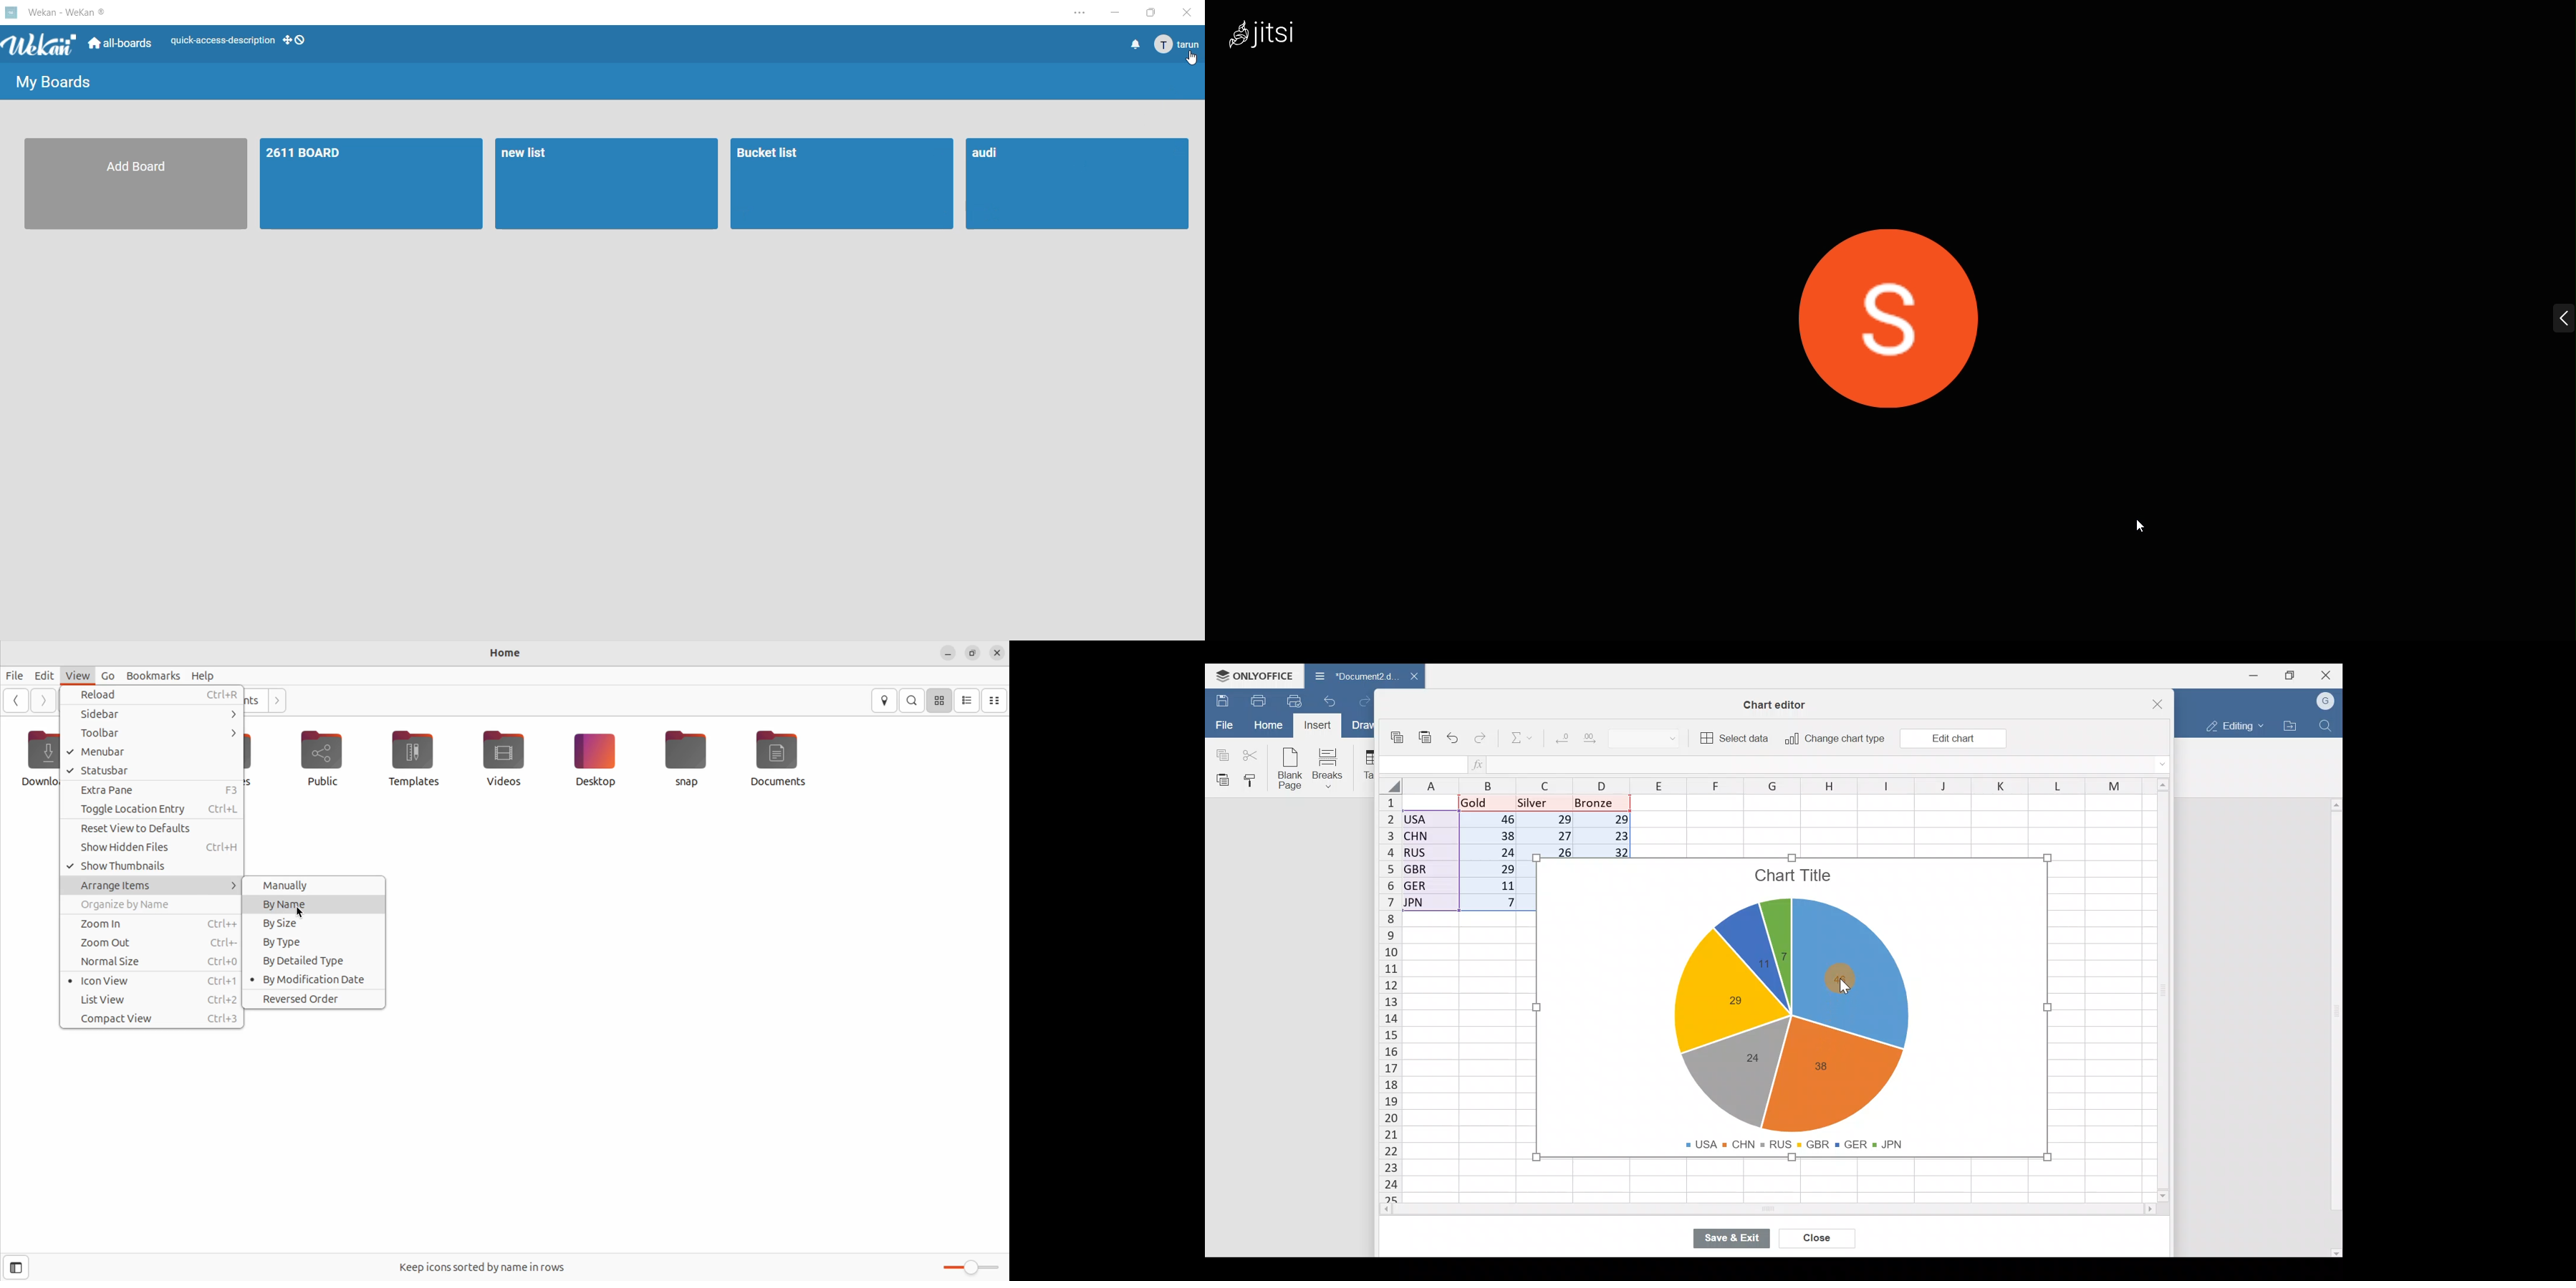 Image resolution: width=2576 pixels, height=1288 pixels. Describe the element at coordinates (2163, 703) in the screenshot. I see `Close` at that location.